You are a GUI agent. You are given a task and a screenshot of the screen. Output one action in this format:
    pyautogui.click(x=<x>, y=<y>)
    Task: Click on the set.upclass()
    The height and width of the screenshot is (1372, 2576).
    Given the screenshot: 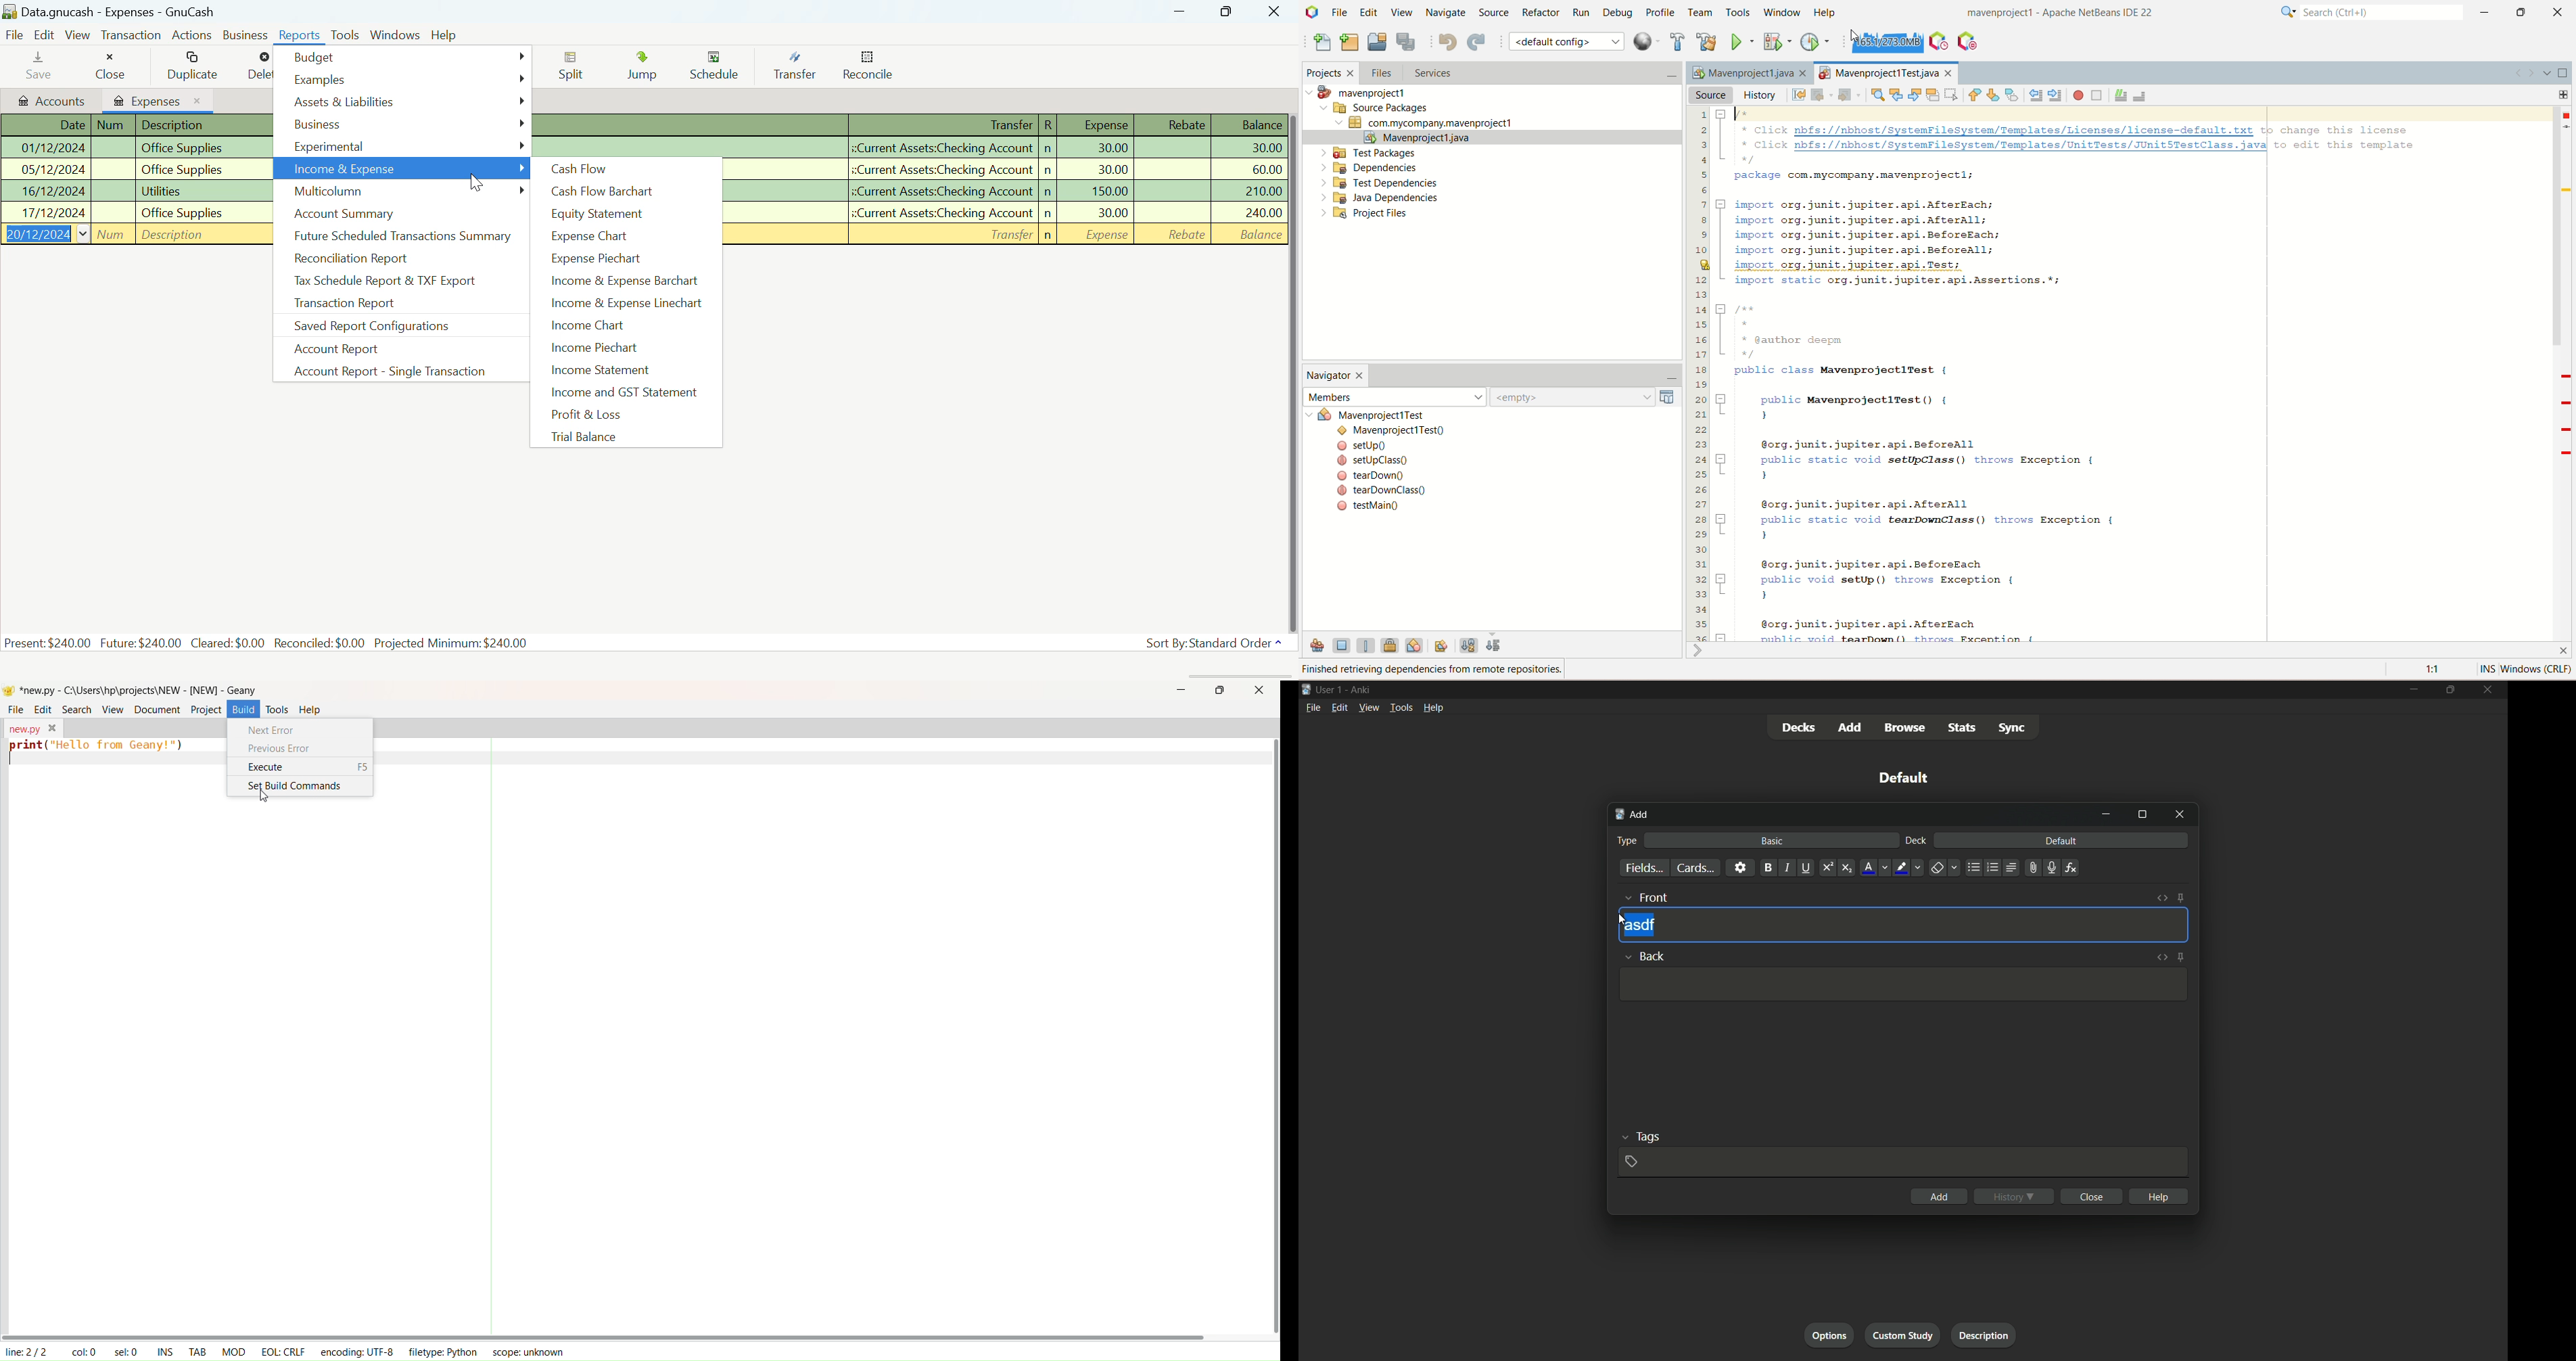 What is the action you would take?
    pyautogui.click(x=1404, y=459)
    